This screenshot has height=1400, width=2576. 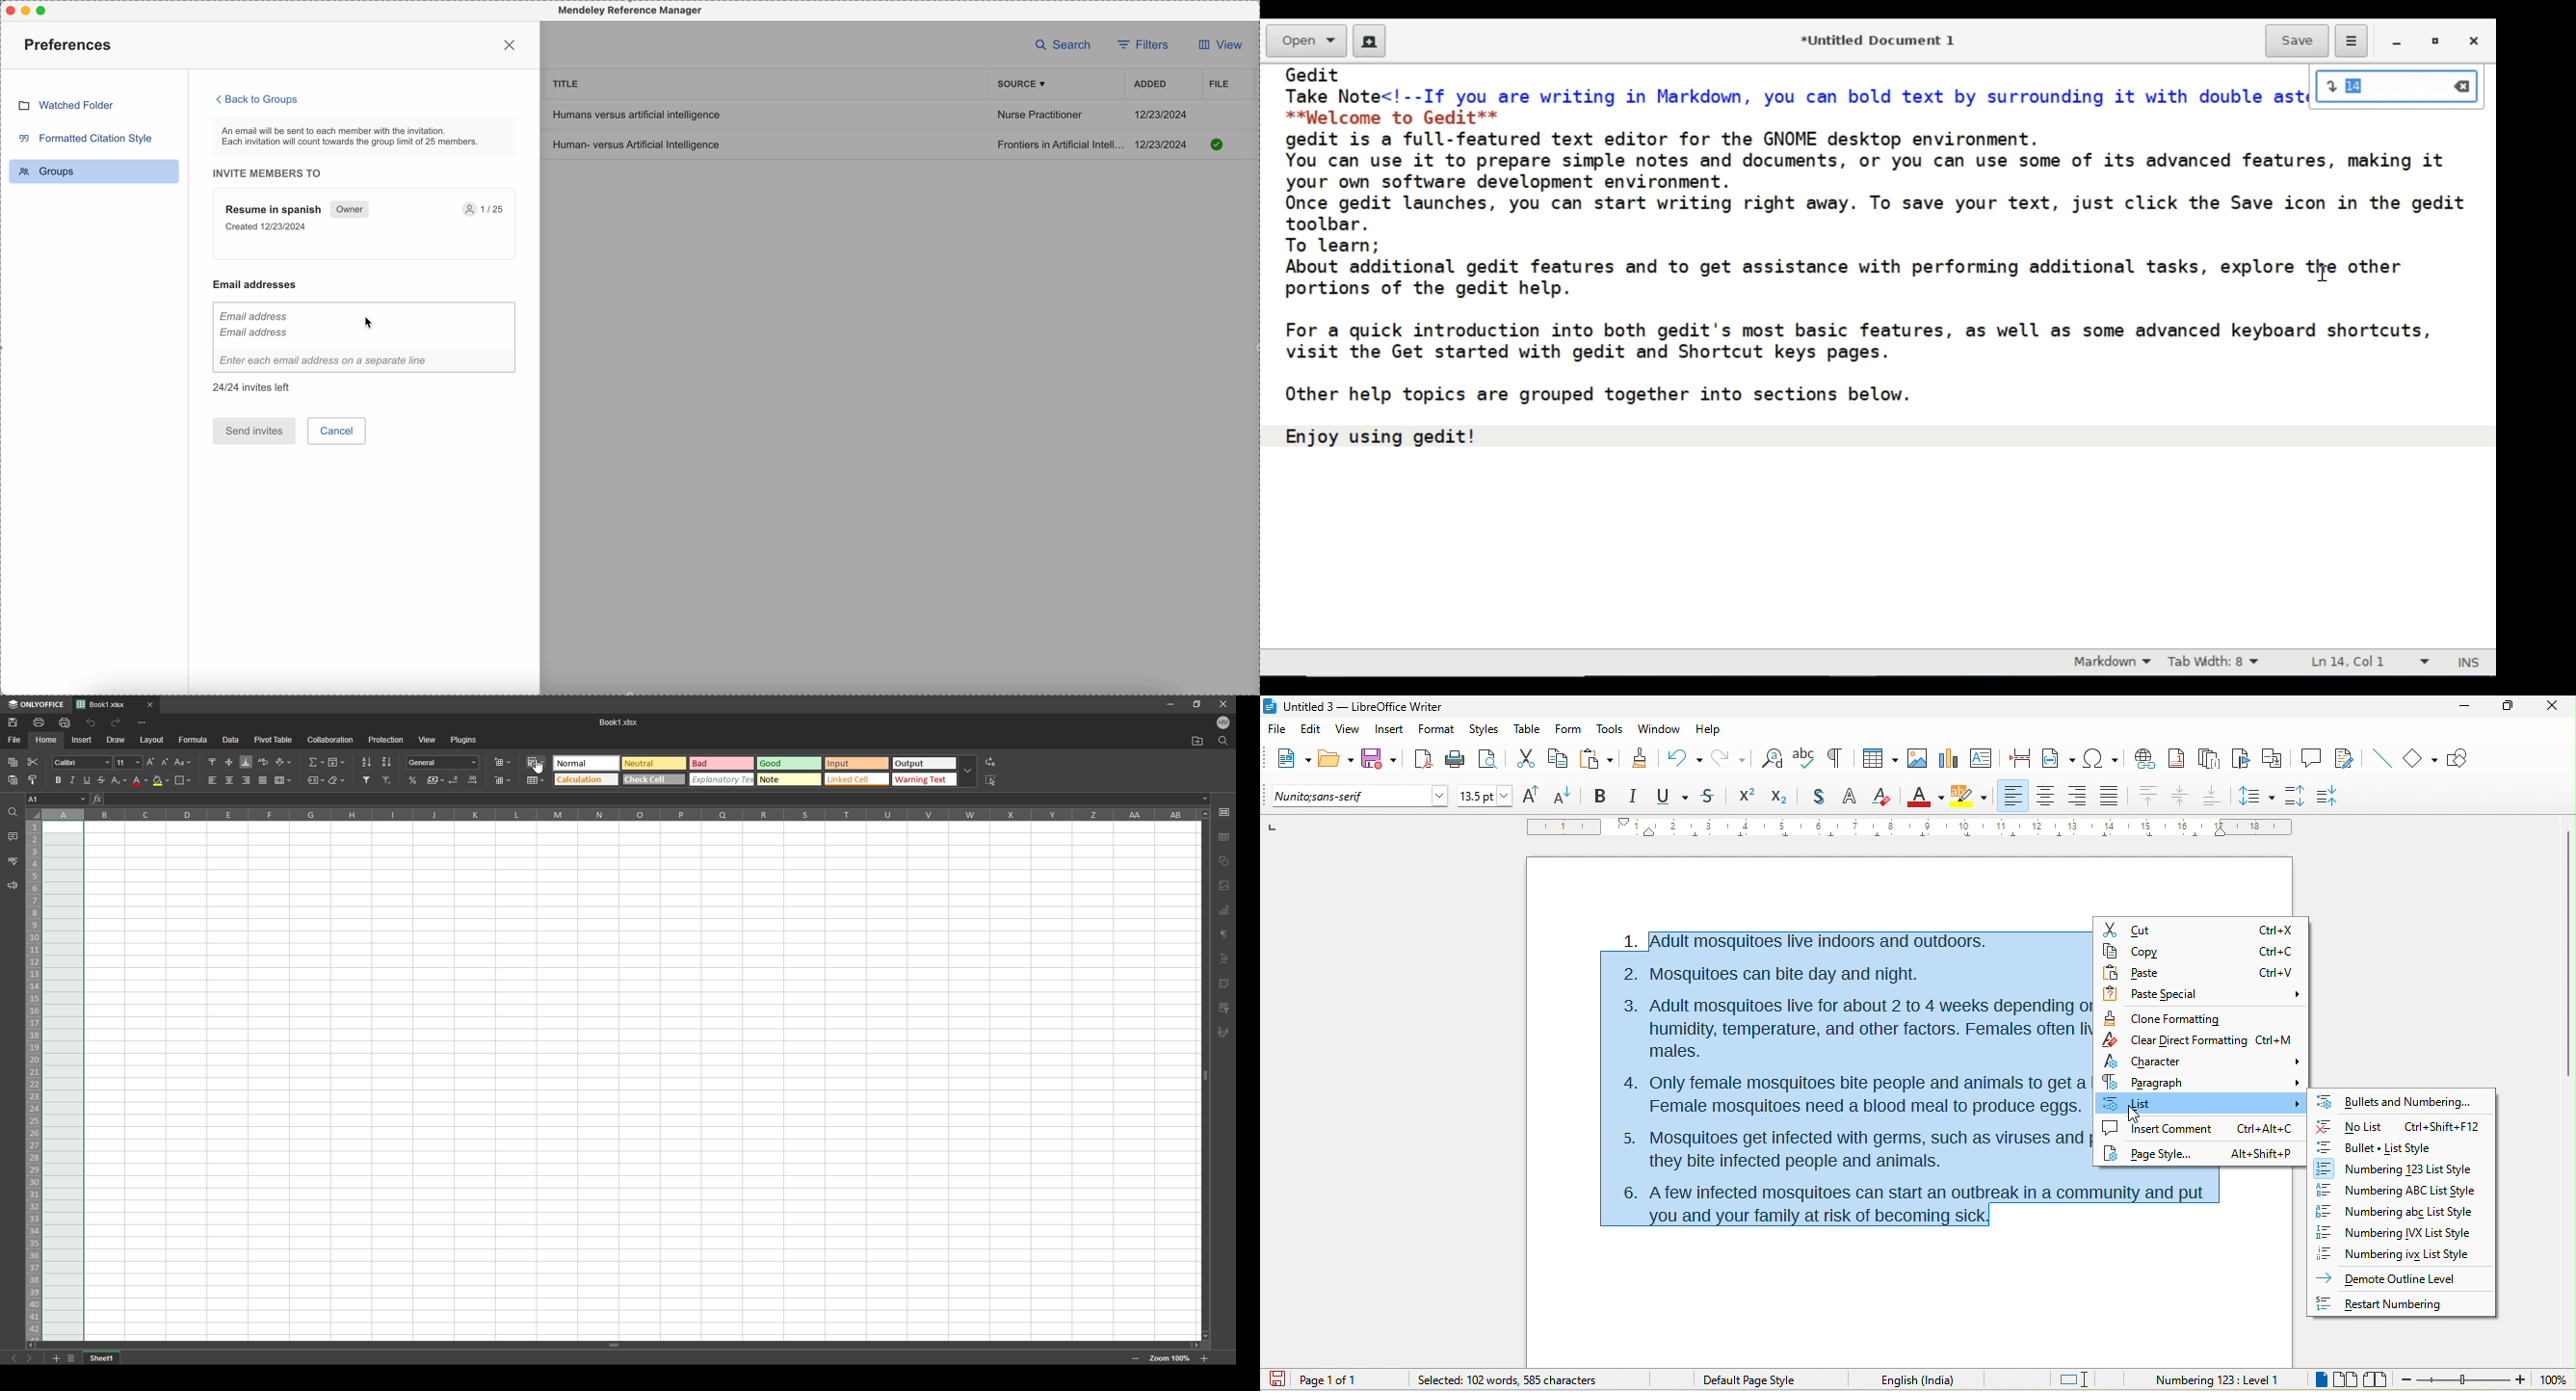 I want to click on close pop-up, so click(x=511, y=45).